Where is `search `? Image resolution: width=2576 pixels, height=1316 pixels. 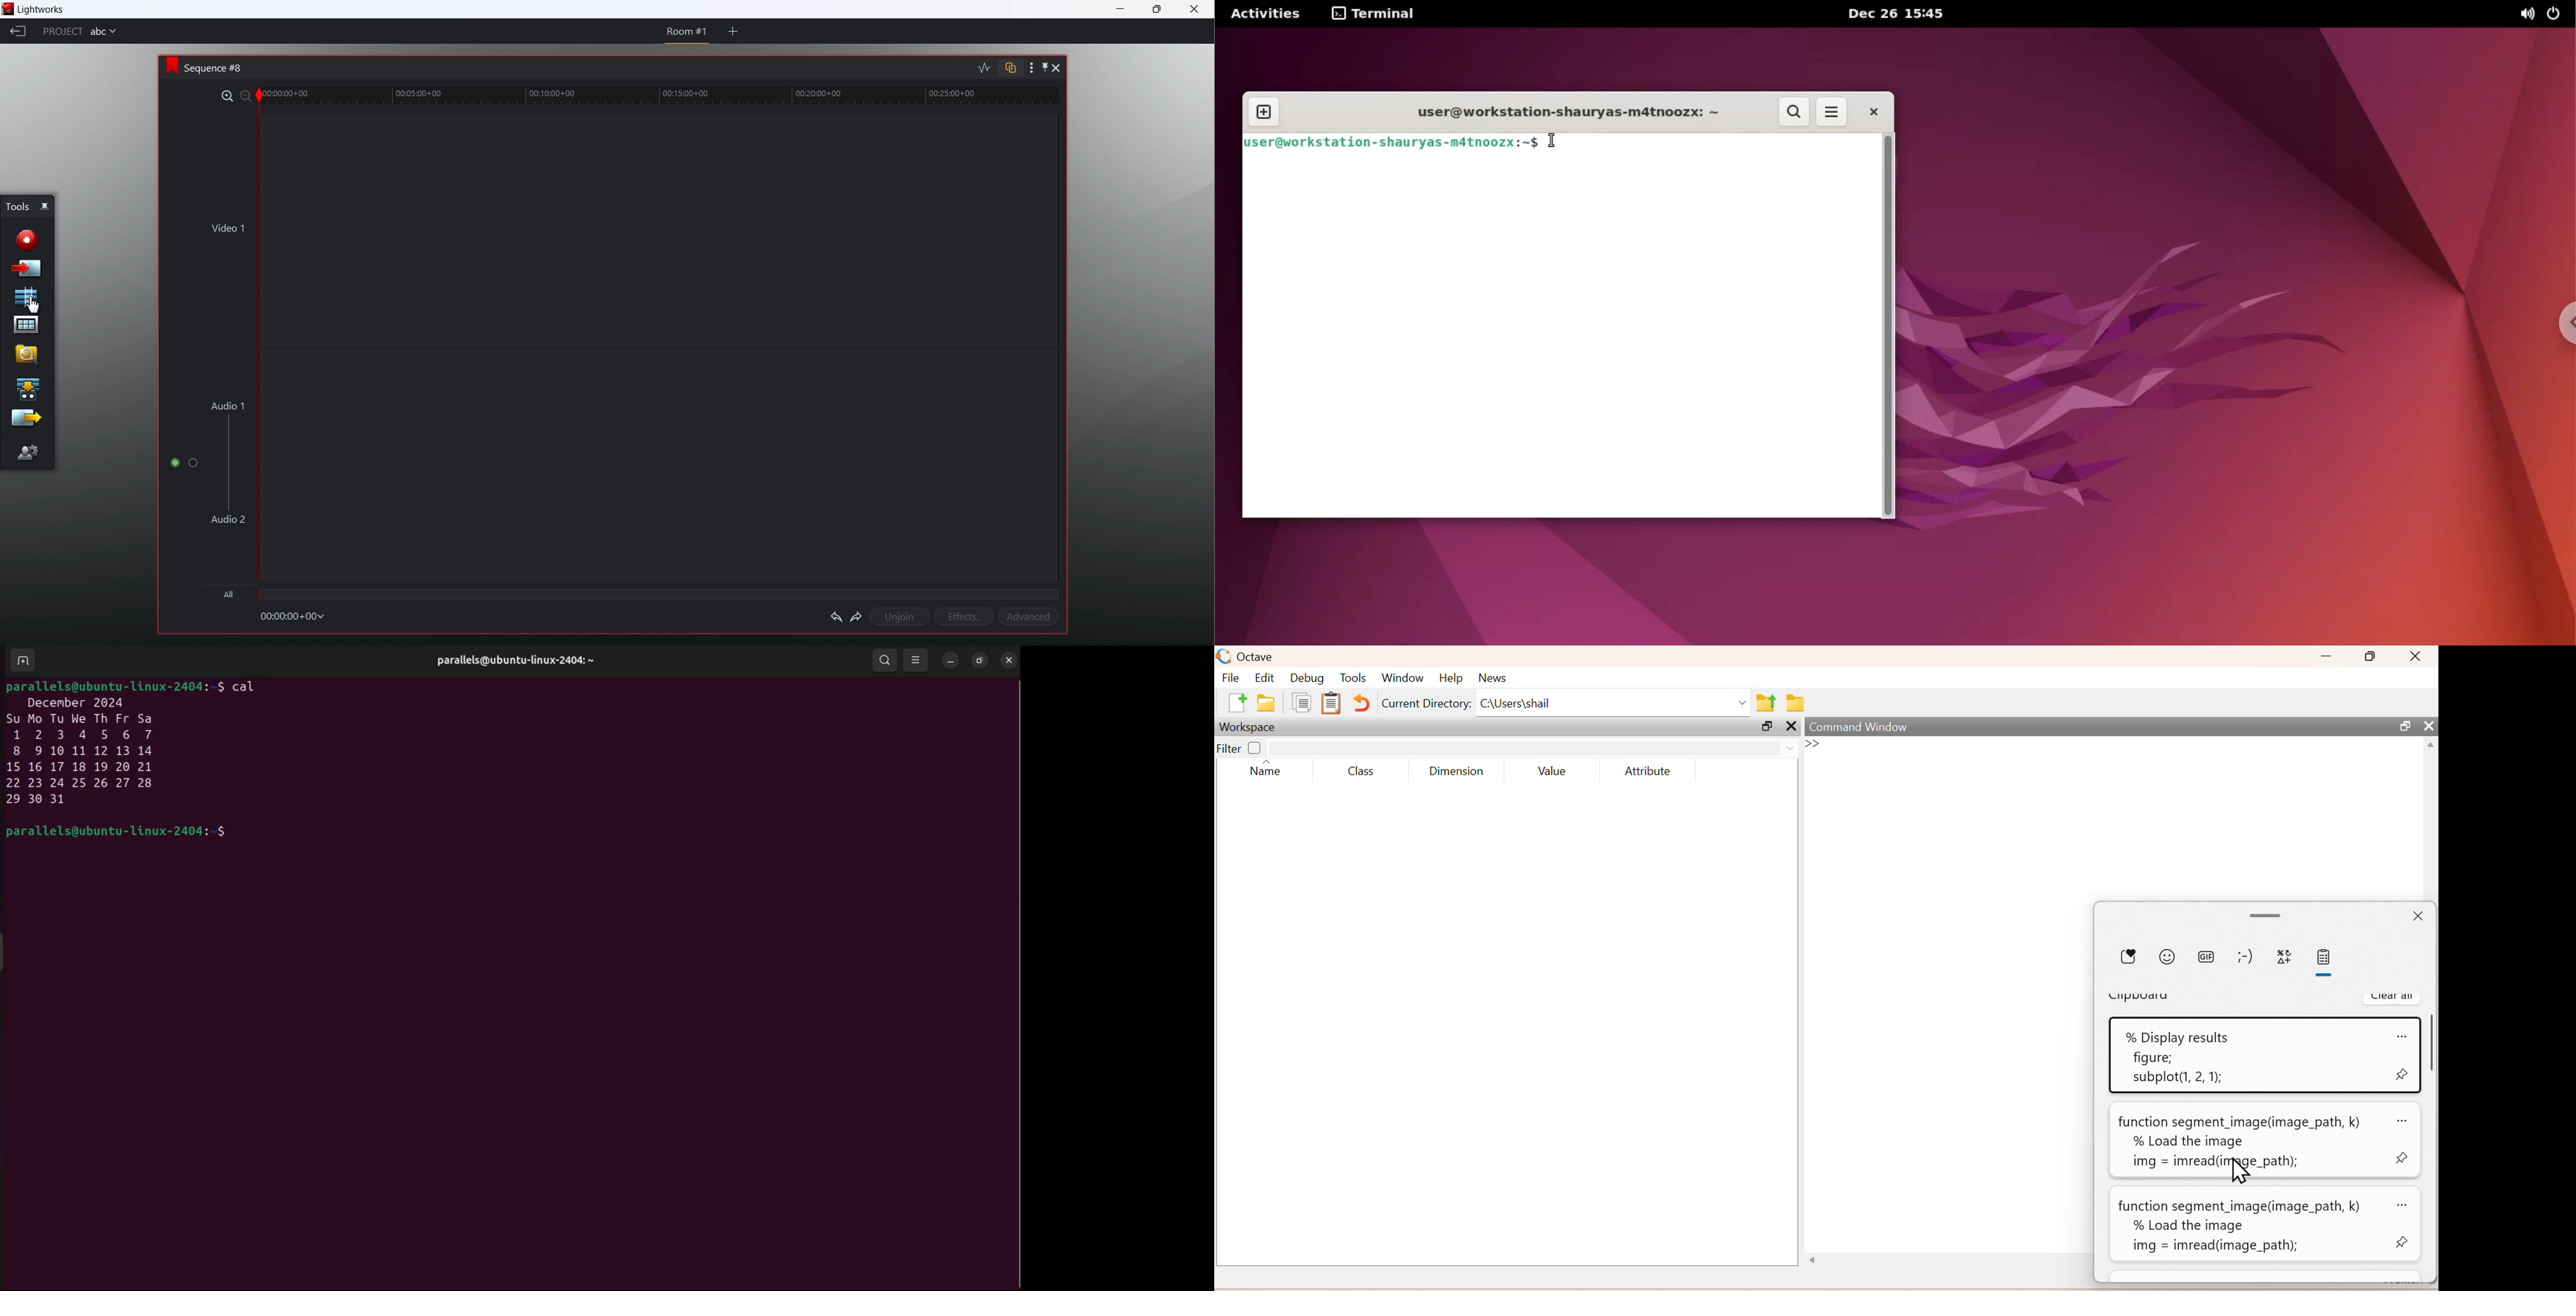
search  is located at coordinates (1792, 113).